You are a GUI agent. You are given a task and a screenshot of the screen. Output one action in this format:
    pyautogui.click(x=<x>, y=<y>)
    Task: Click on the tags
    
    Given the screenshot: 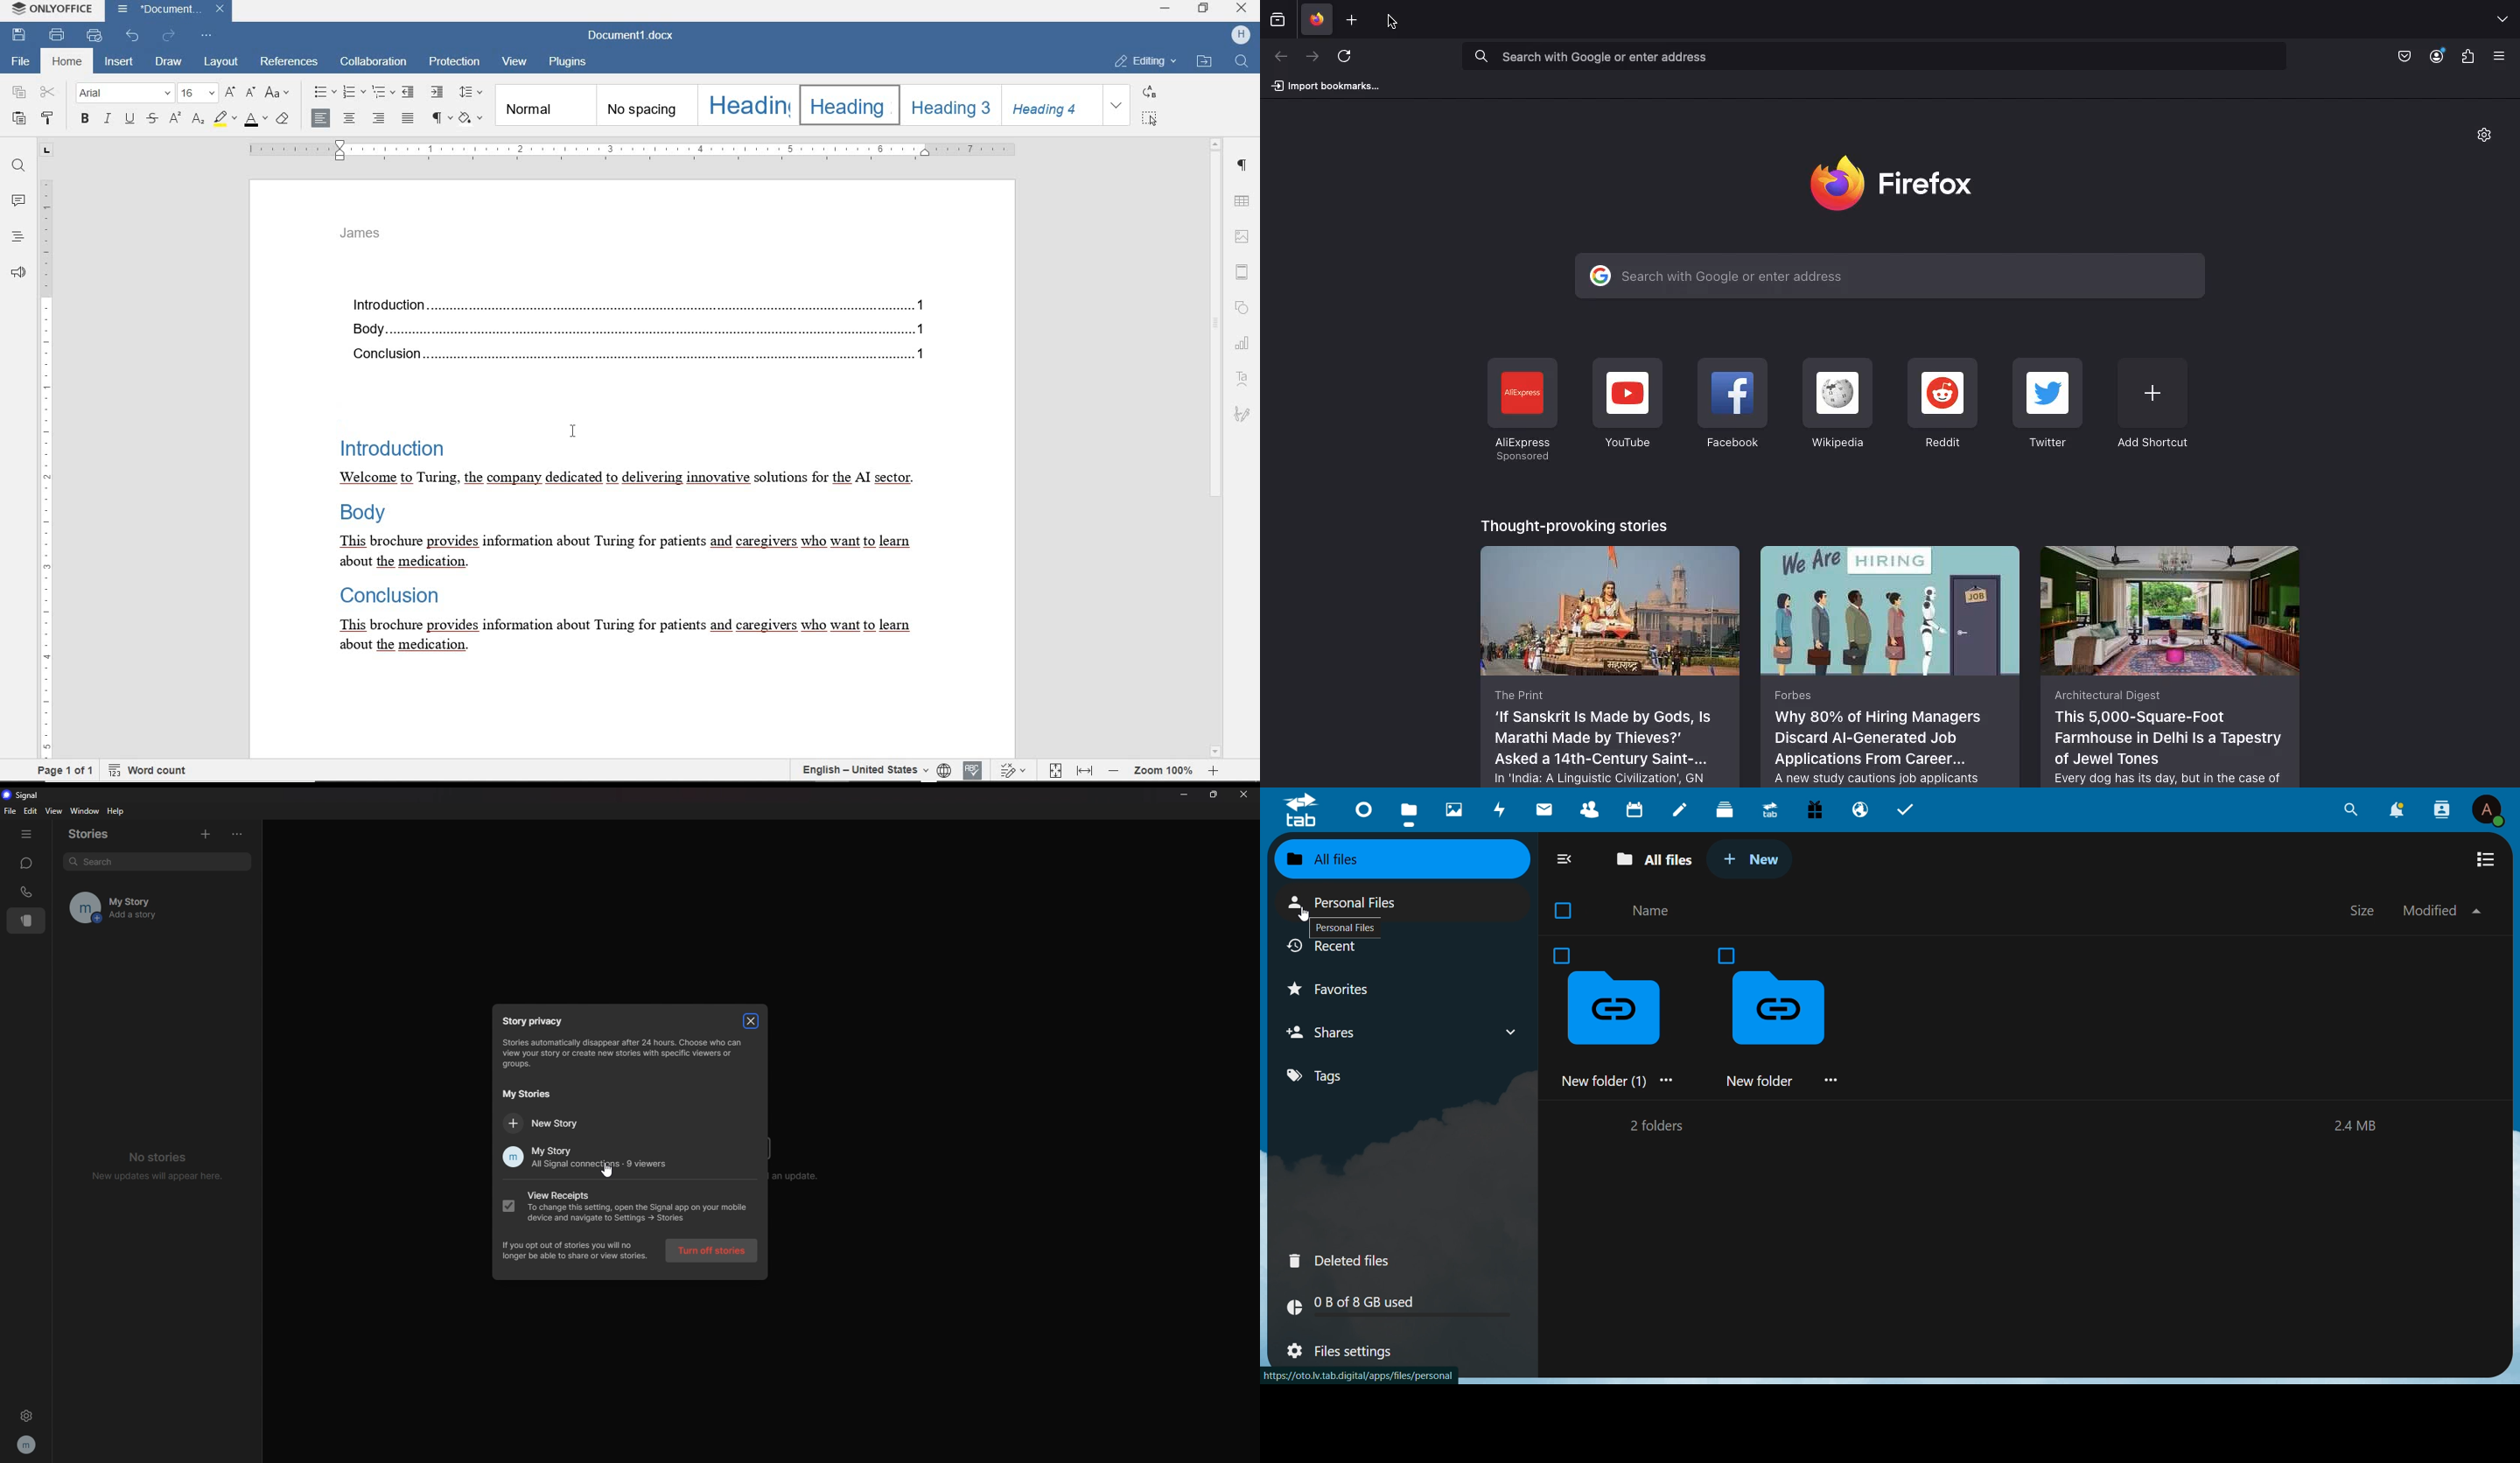 What is the action you would take?
    pyautogui.click(x=1319, y=1077)
    